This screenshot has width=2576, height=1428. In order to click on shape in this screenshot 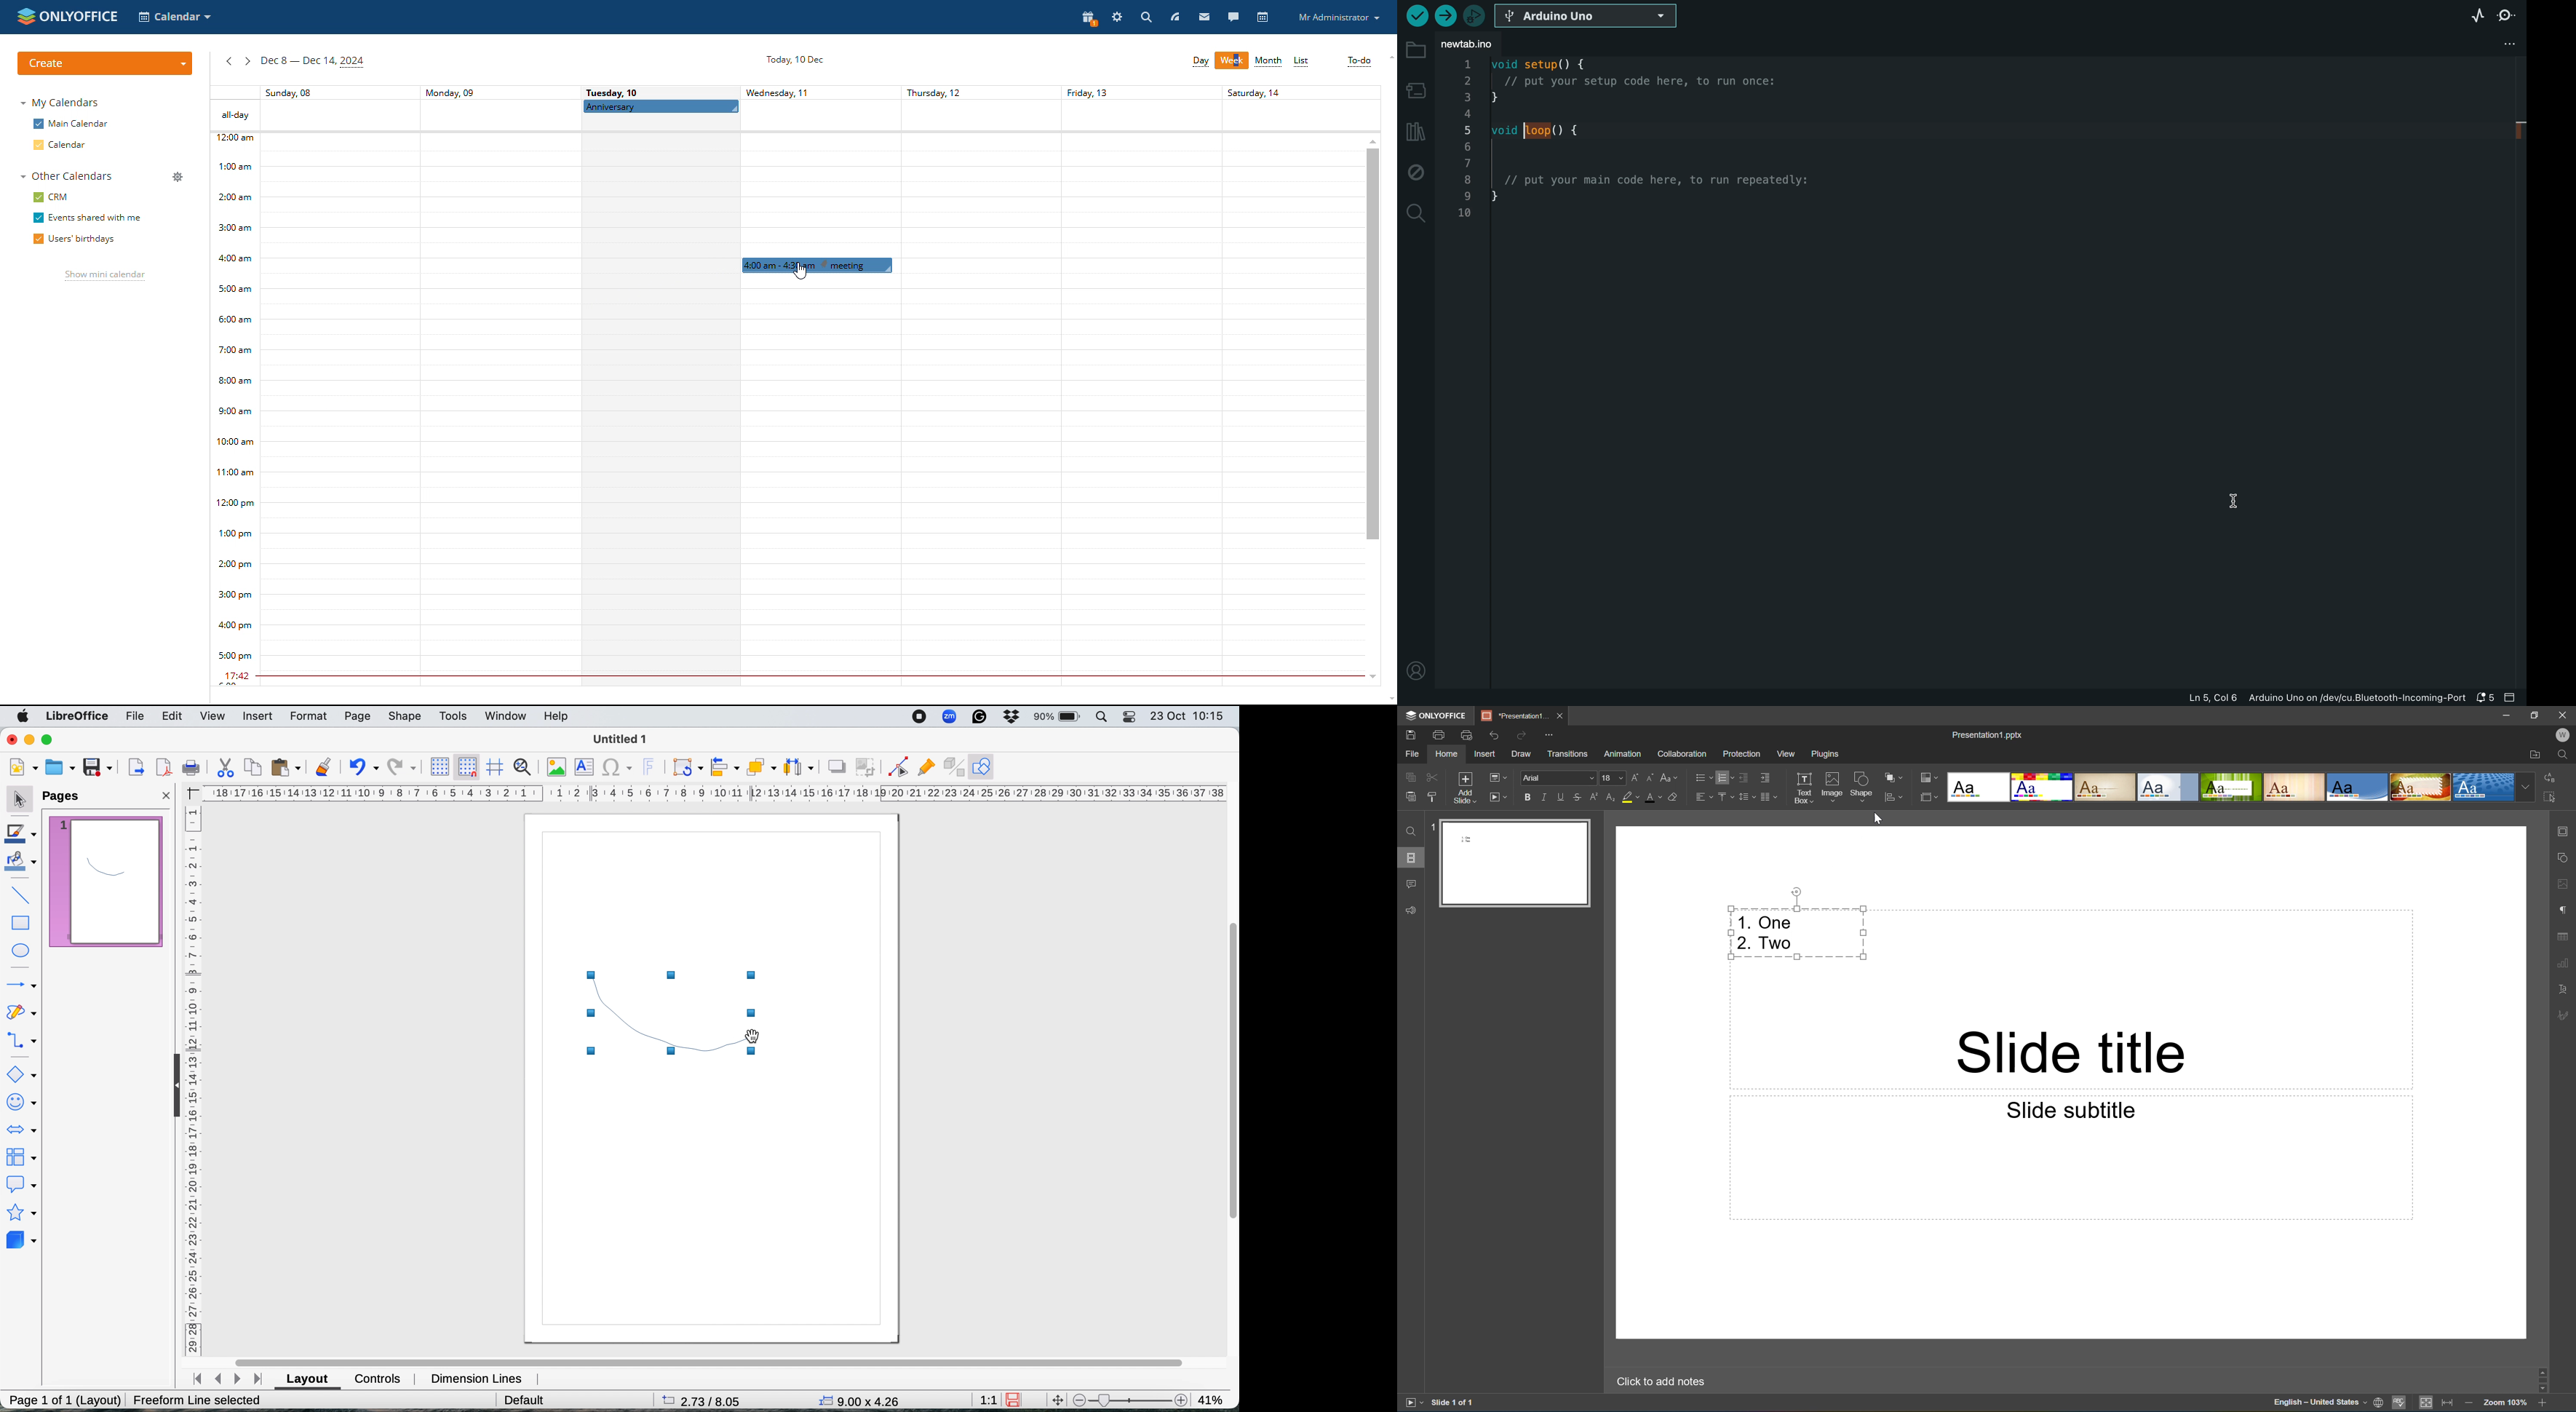, I will do `click(406, 717)`.